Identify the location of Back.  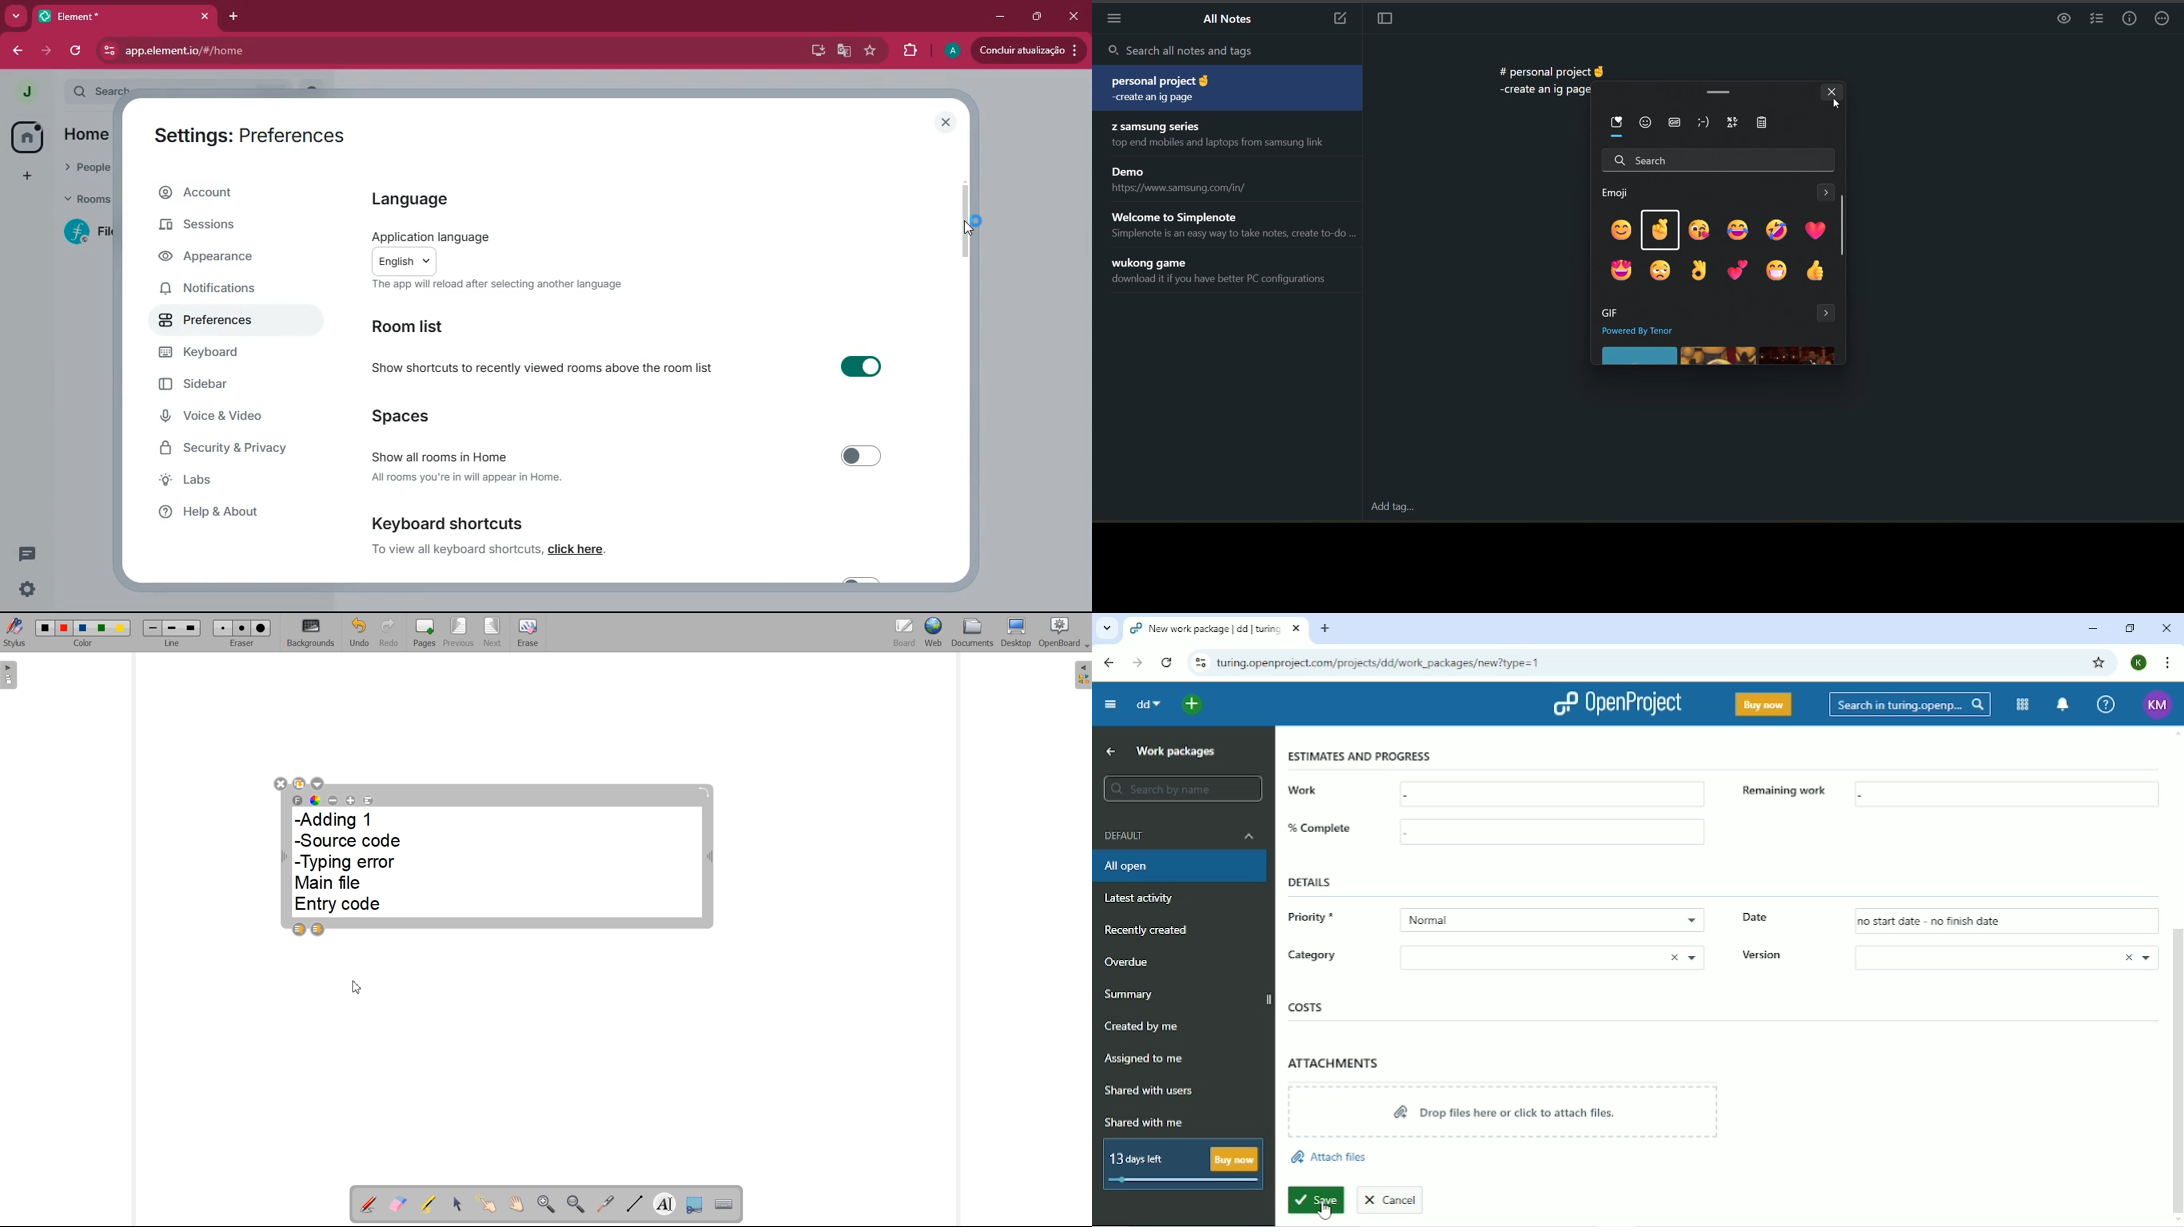
(1109, 662).